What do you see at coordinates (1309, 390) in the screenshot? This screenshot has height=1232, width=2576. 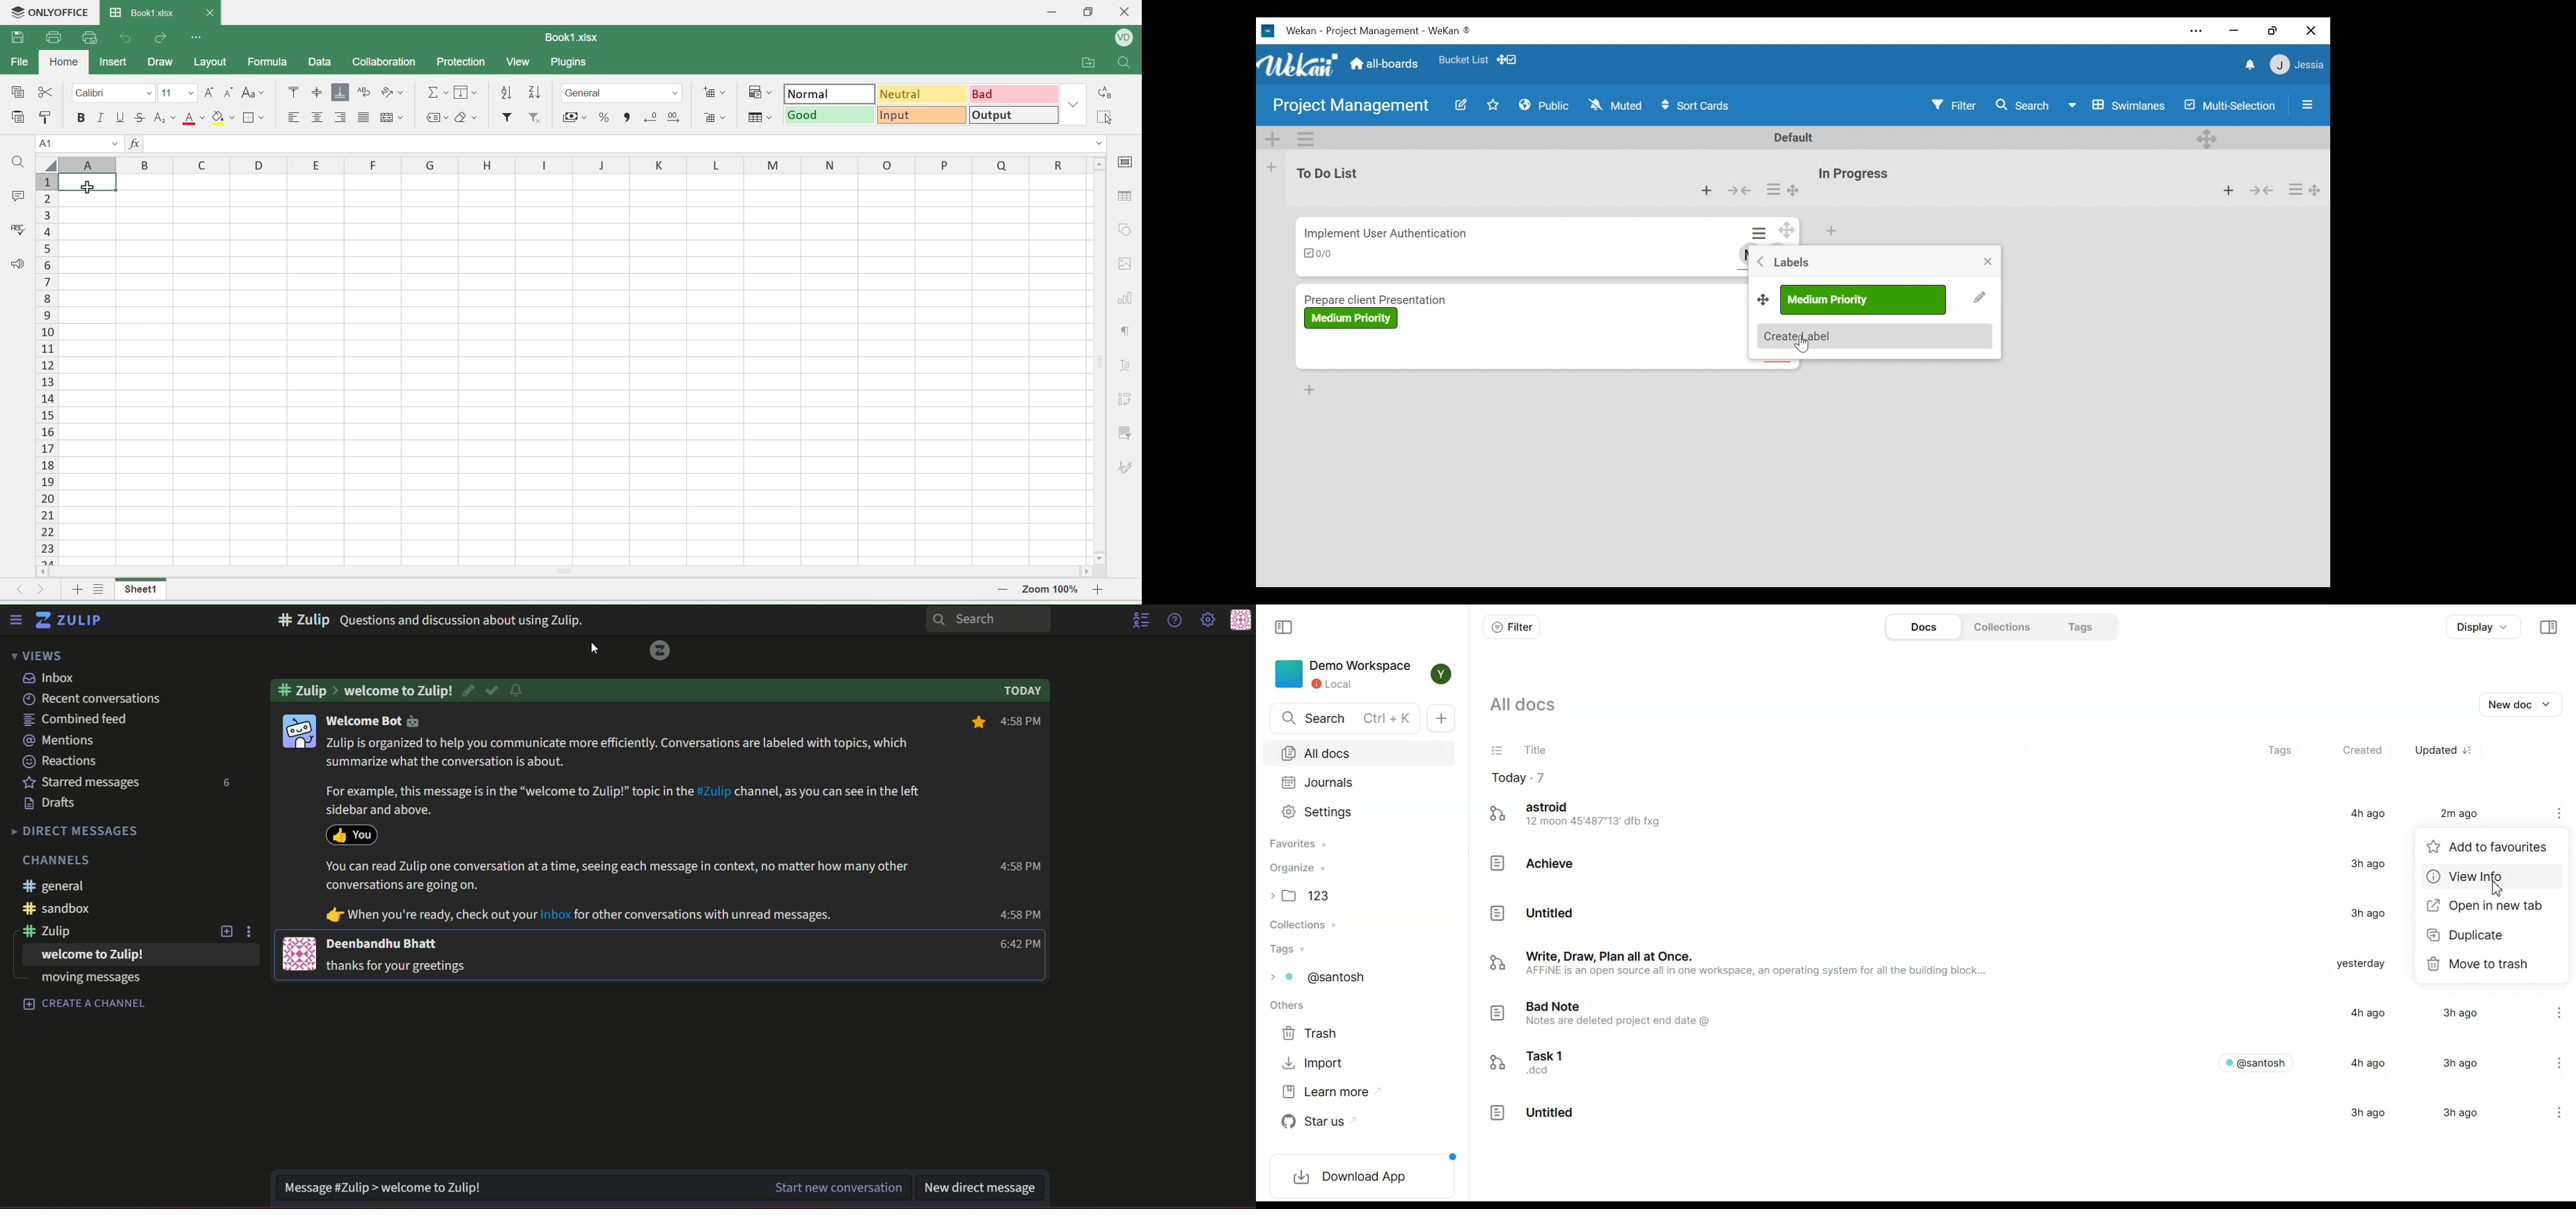 I see `Add card to Bottom of the list` at bounding box center [1309, 390].